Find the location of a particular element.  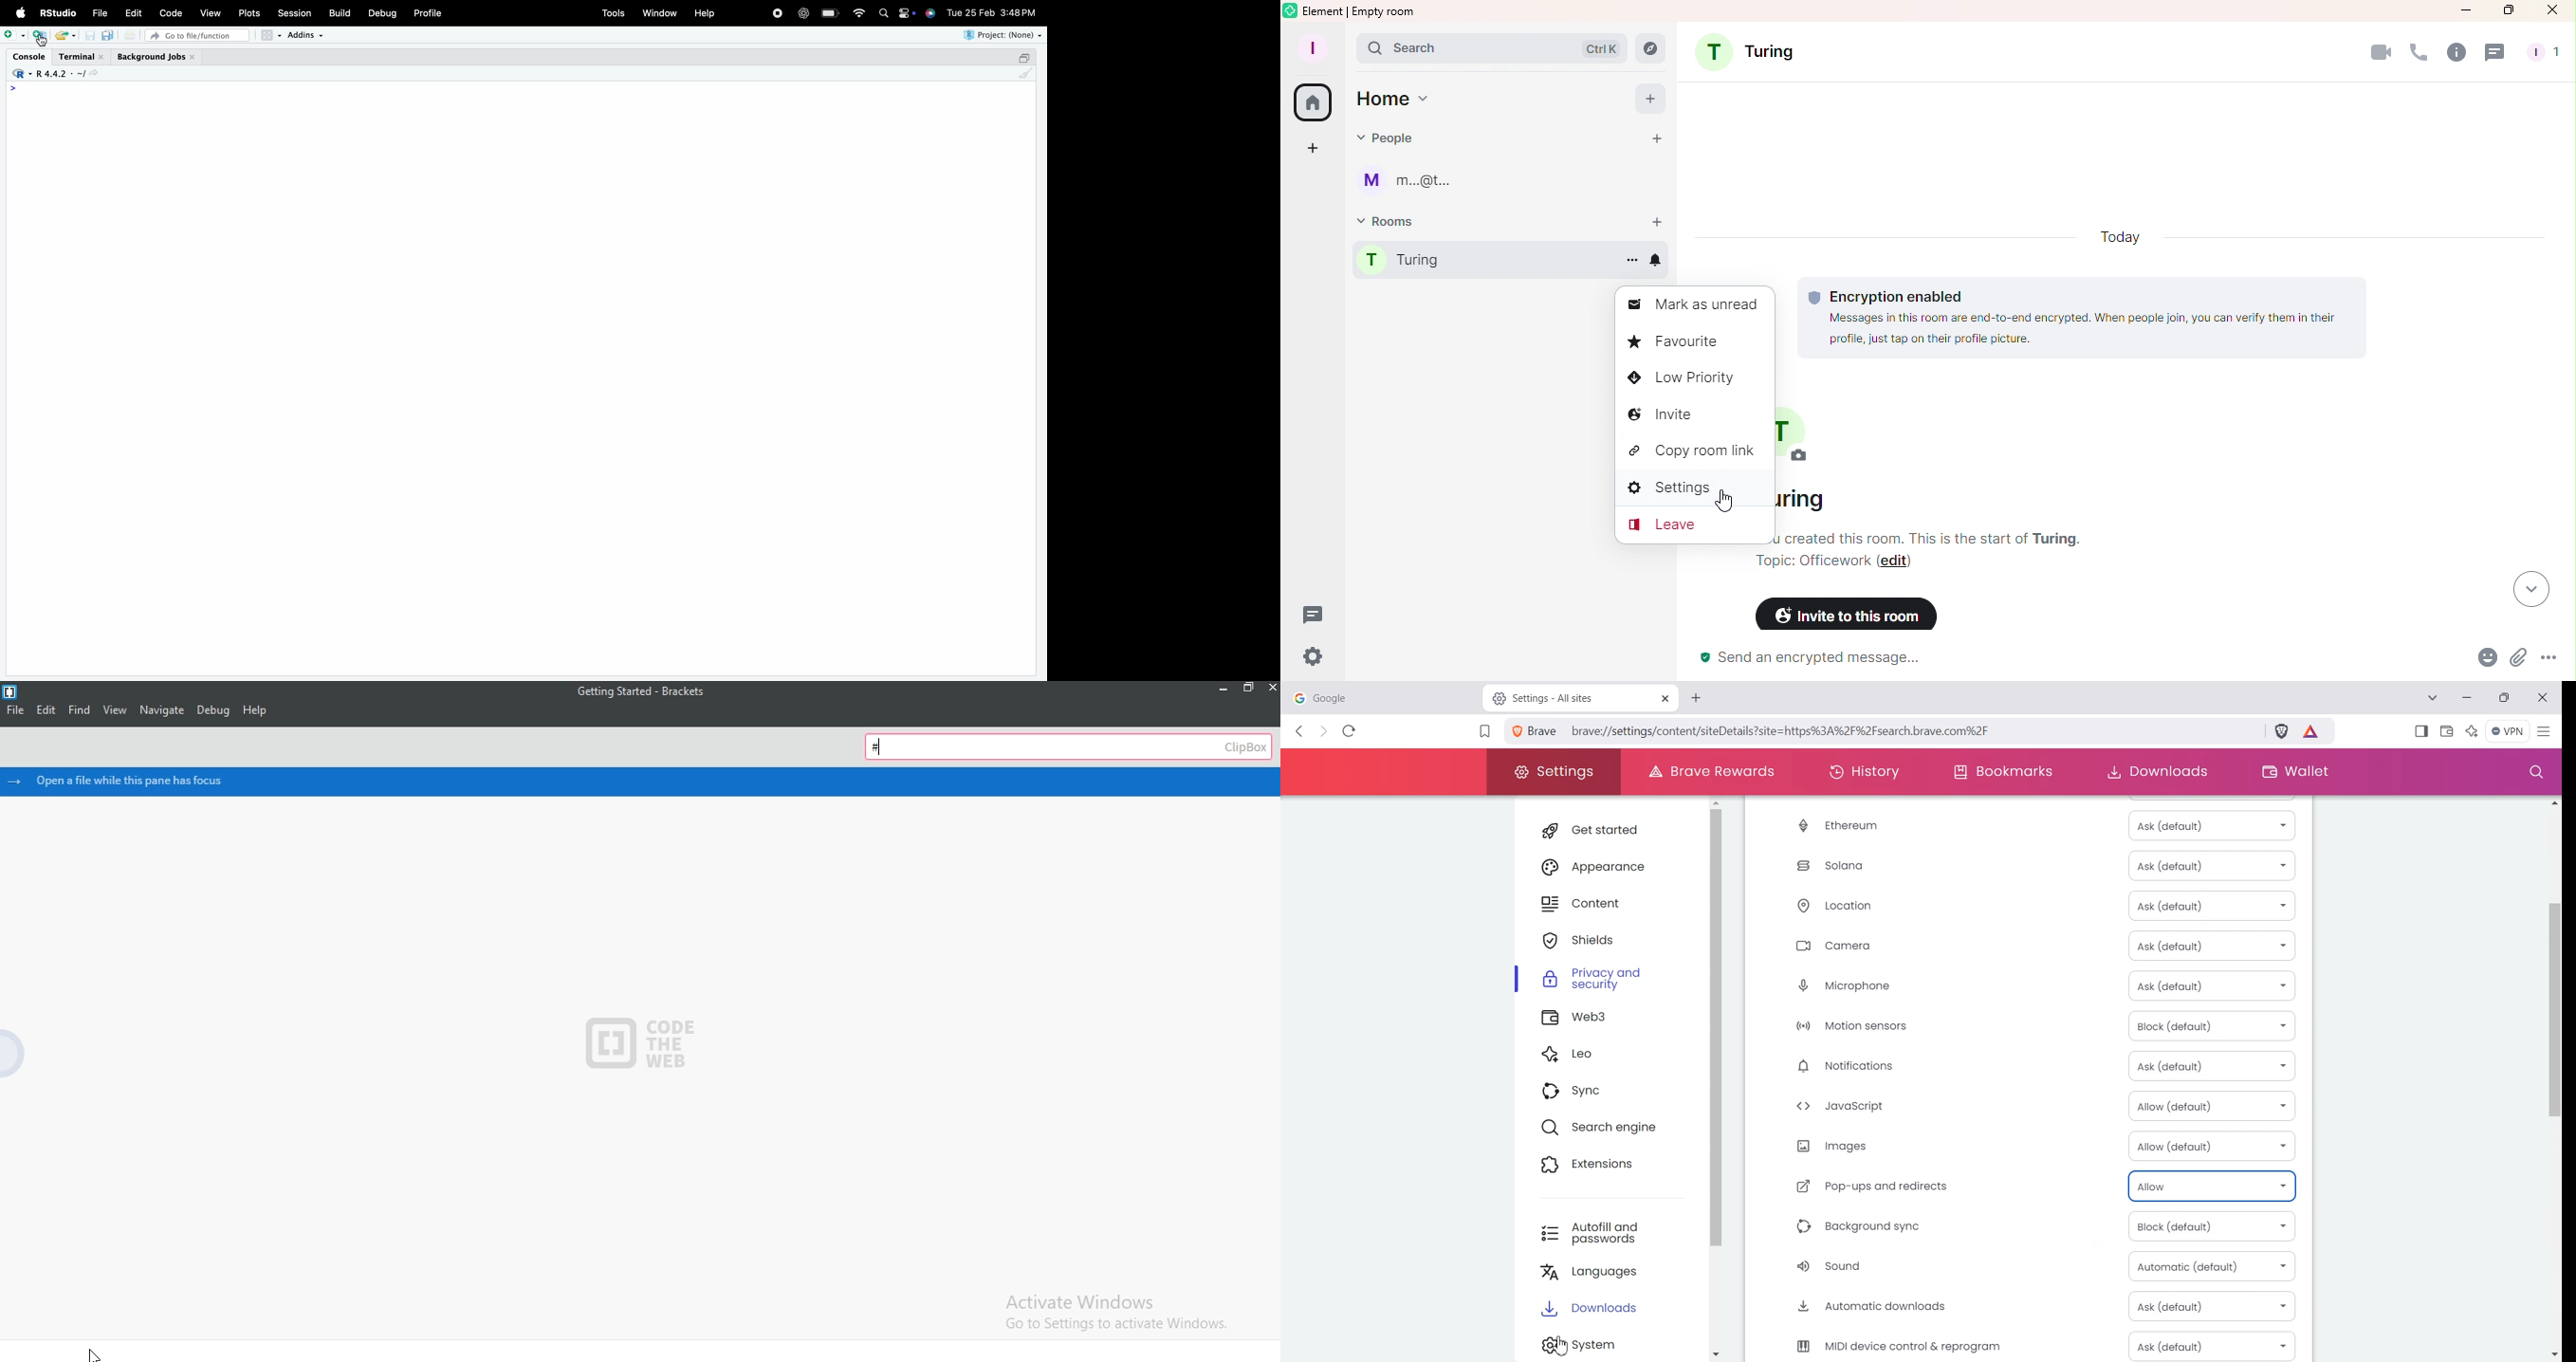

Downloads is located at coordinates (1616, 1311).